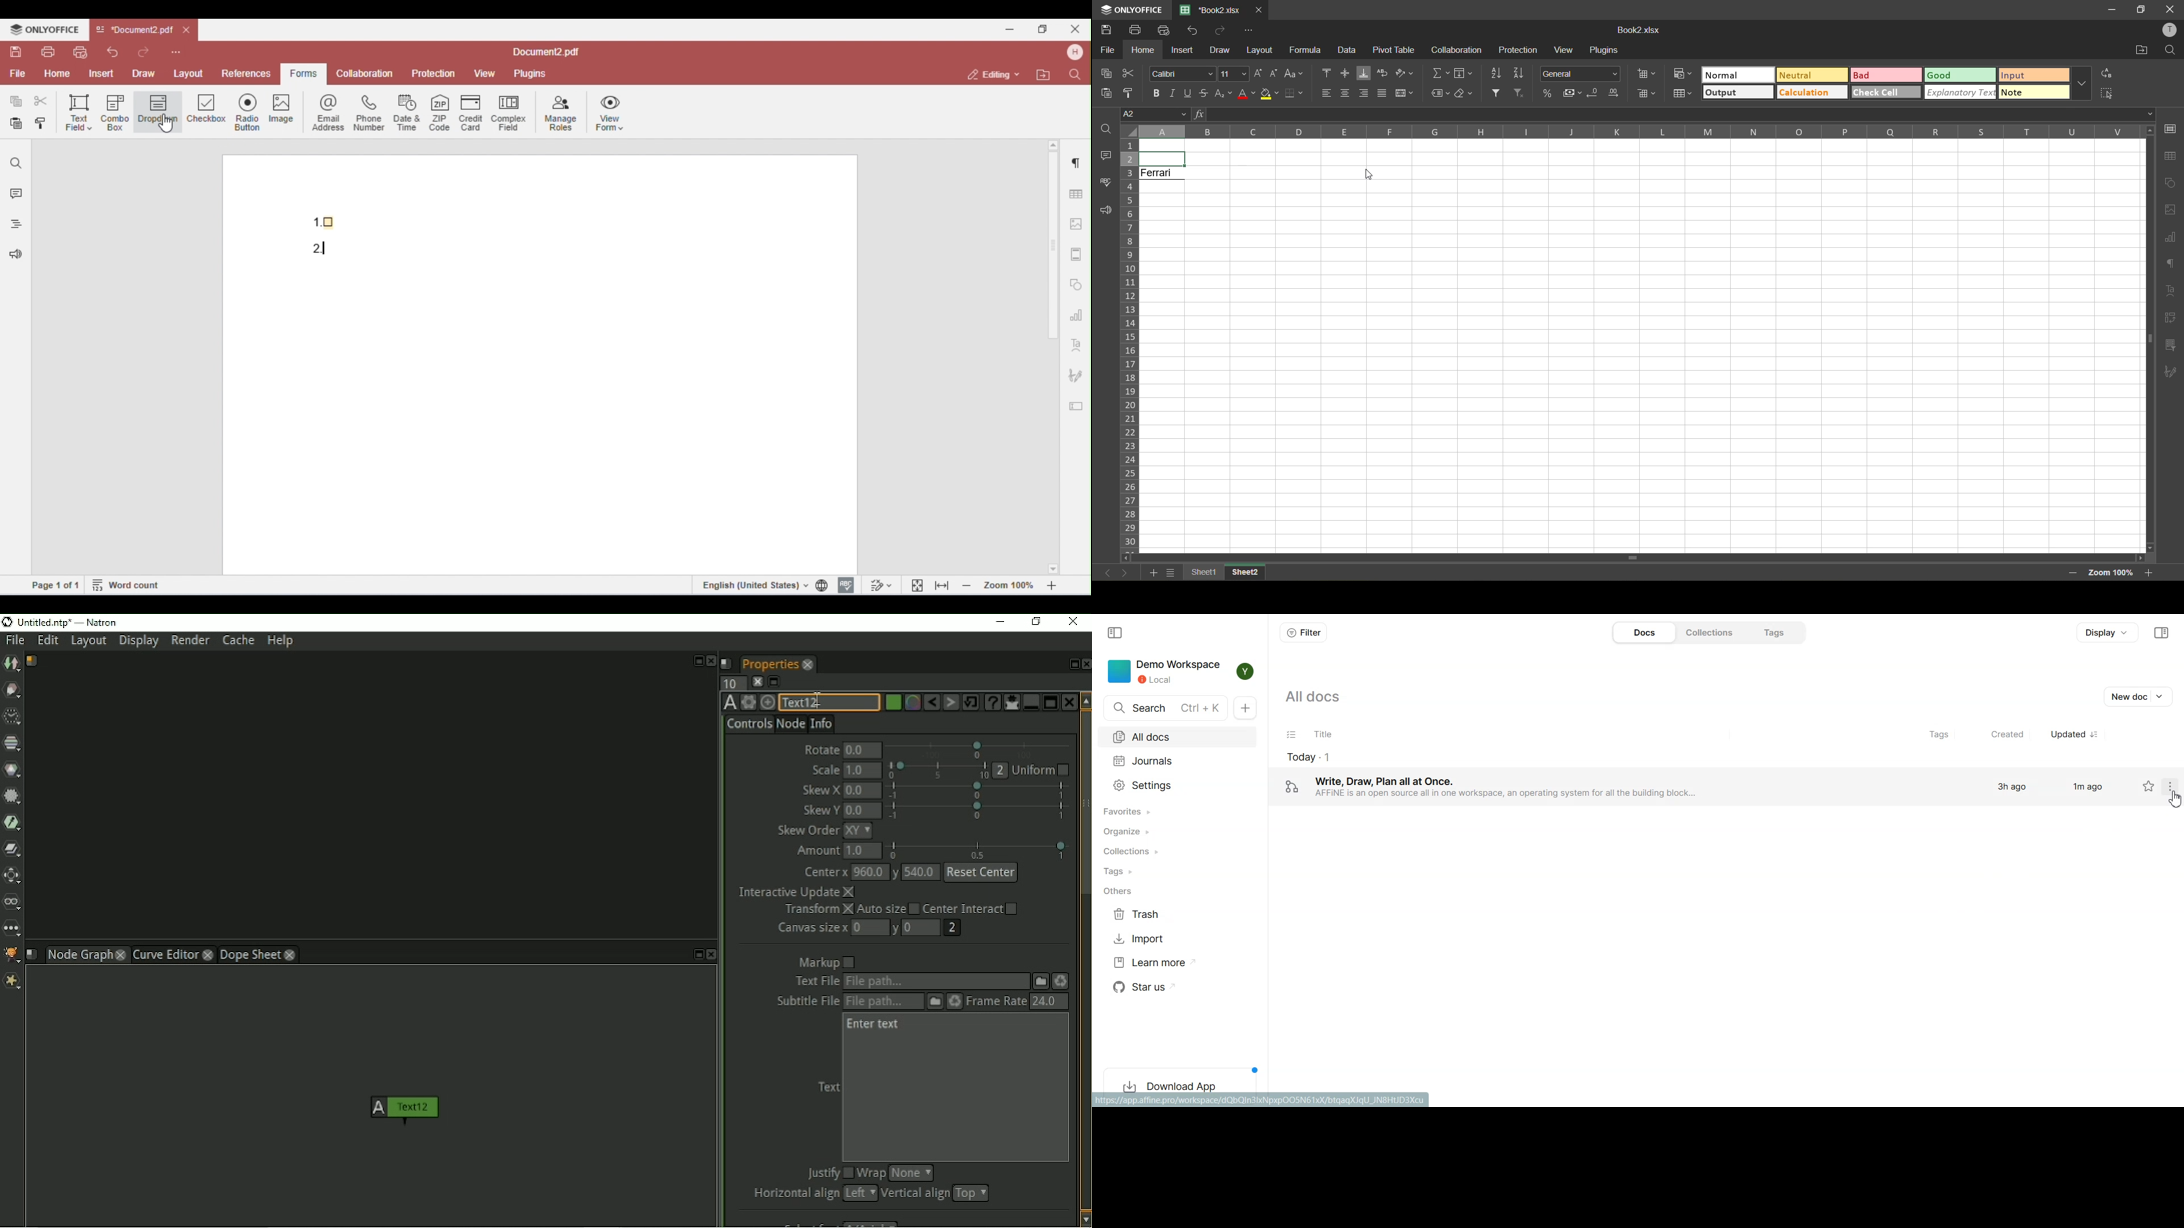 The width and height of the screenshot is (2184, 1232). Describe the element at coordinates (1293, 94) in the screenshot. I see `borders` at that location.